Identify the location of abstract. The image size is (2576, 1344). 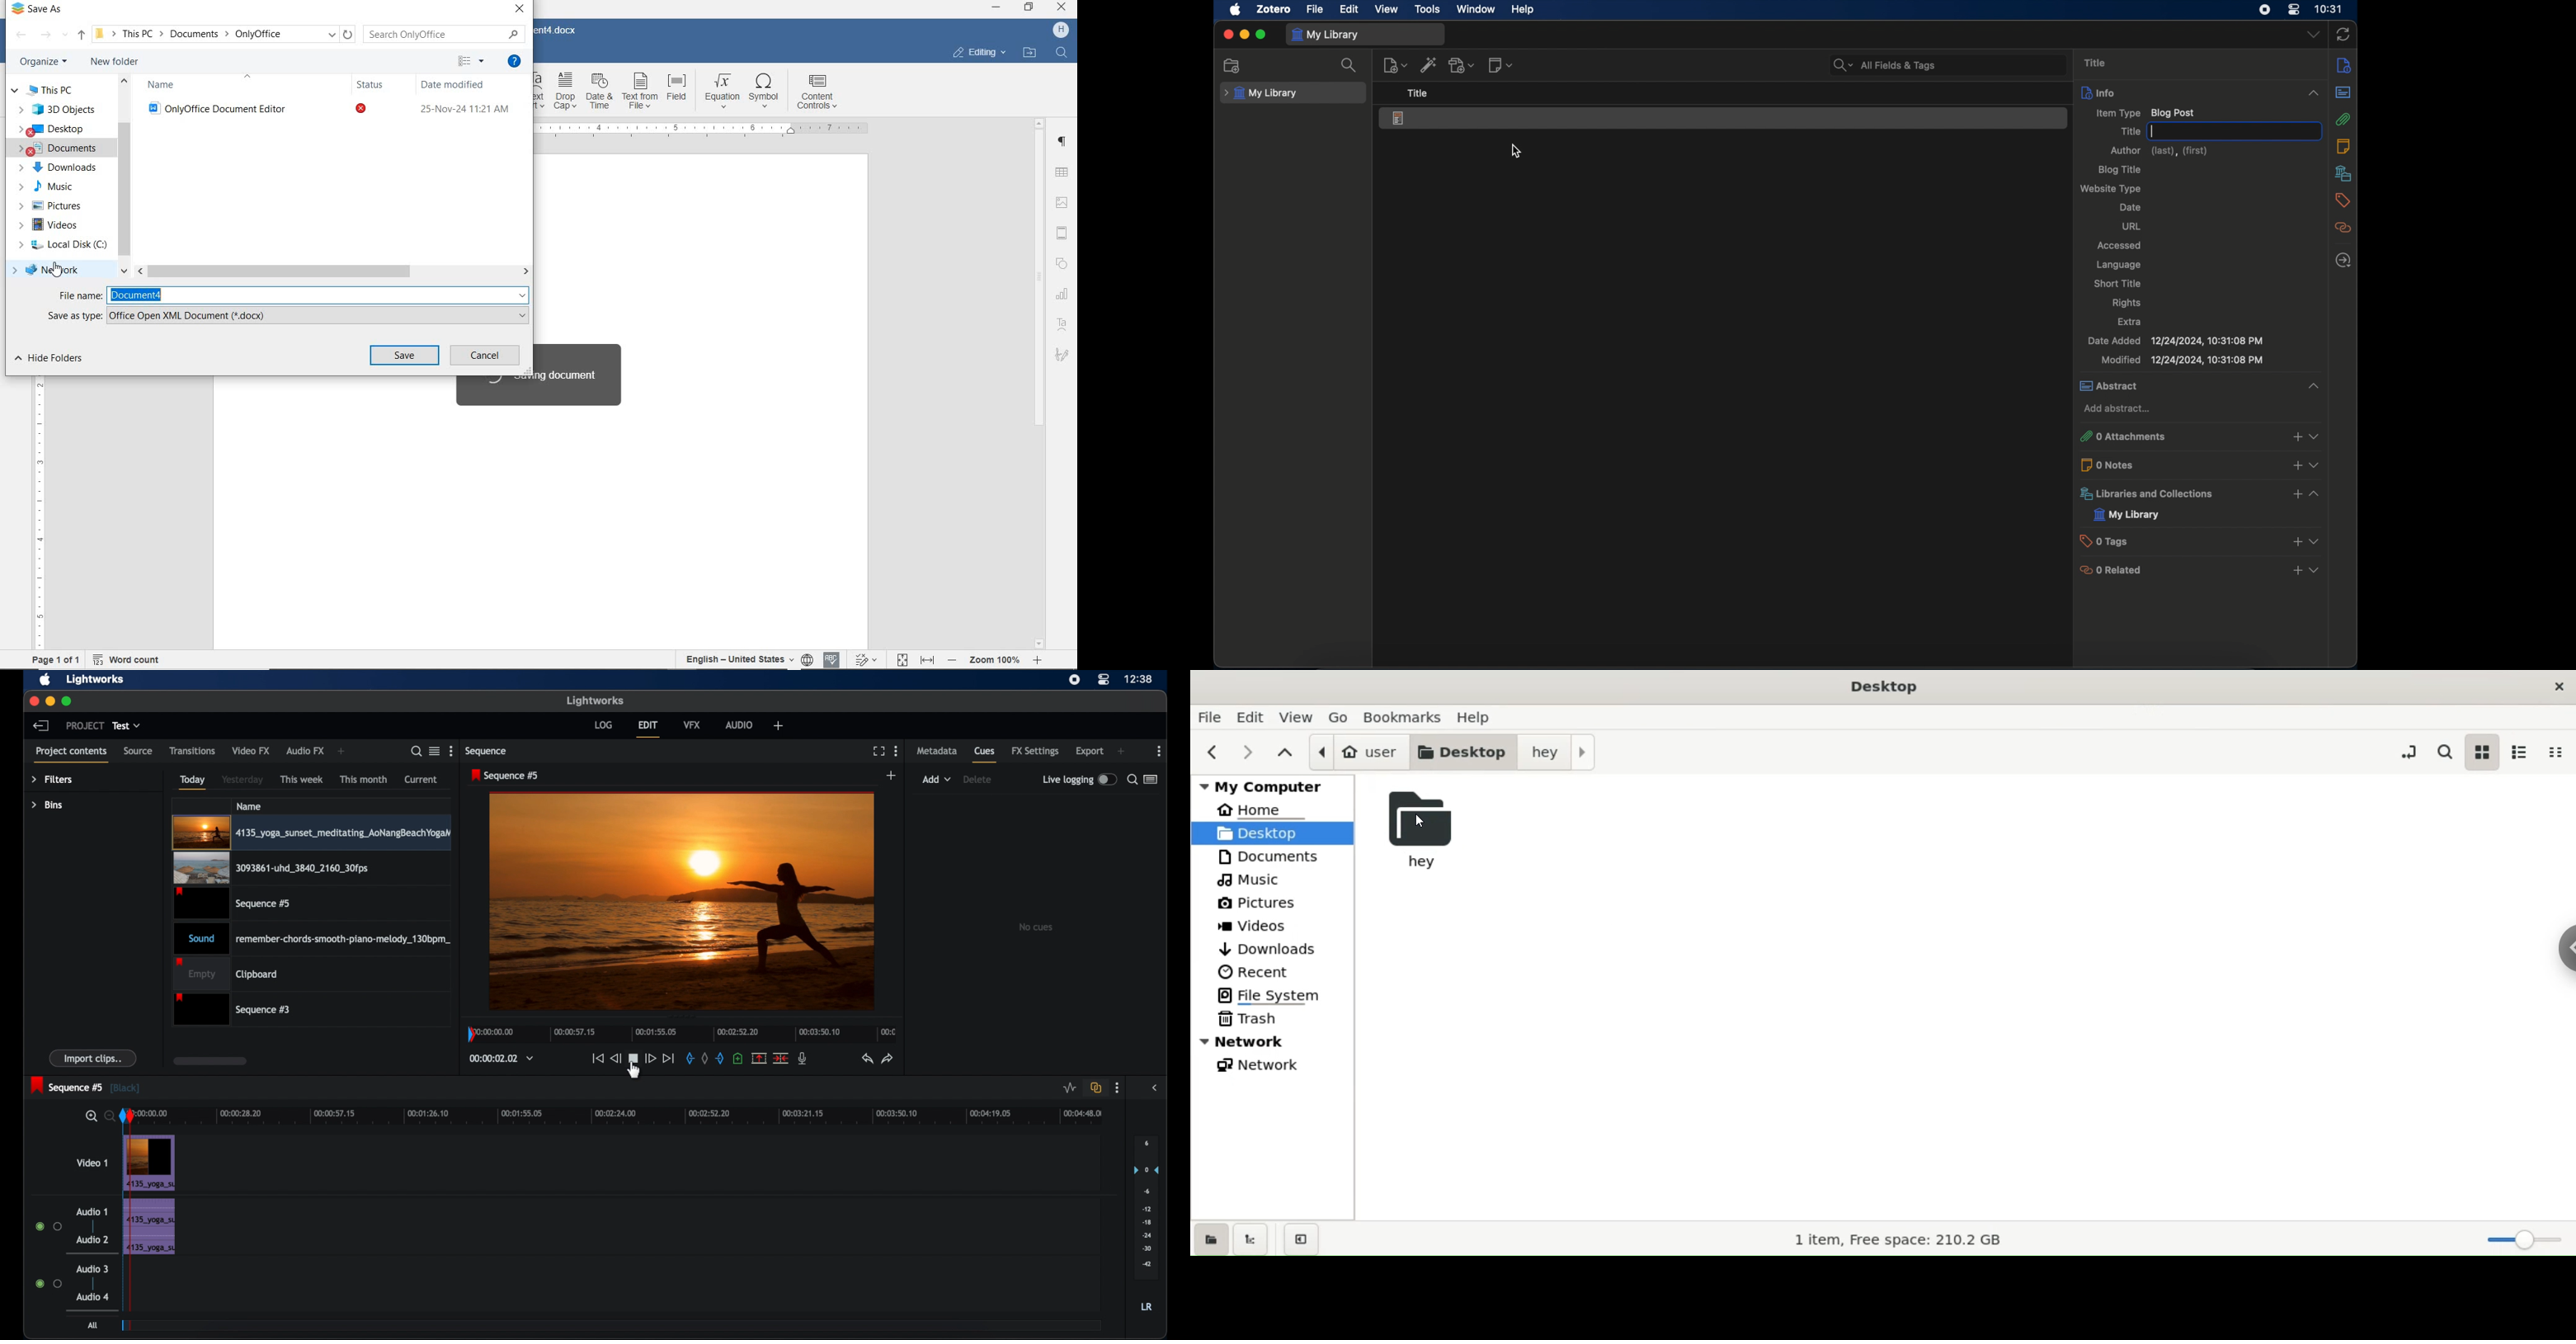
(2199, 386).